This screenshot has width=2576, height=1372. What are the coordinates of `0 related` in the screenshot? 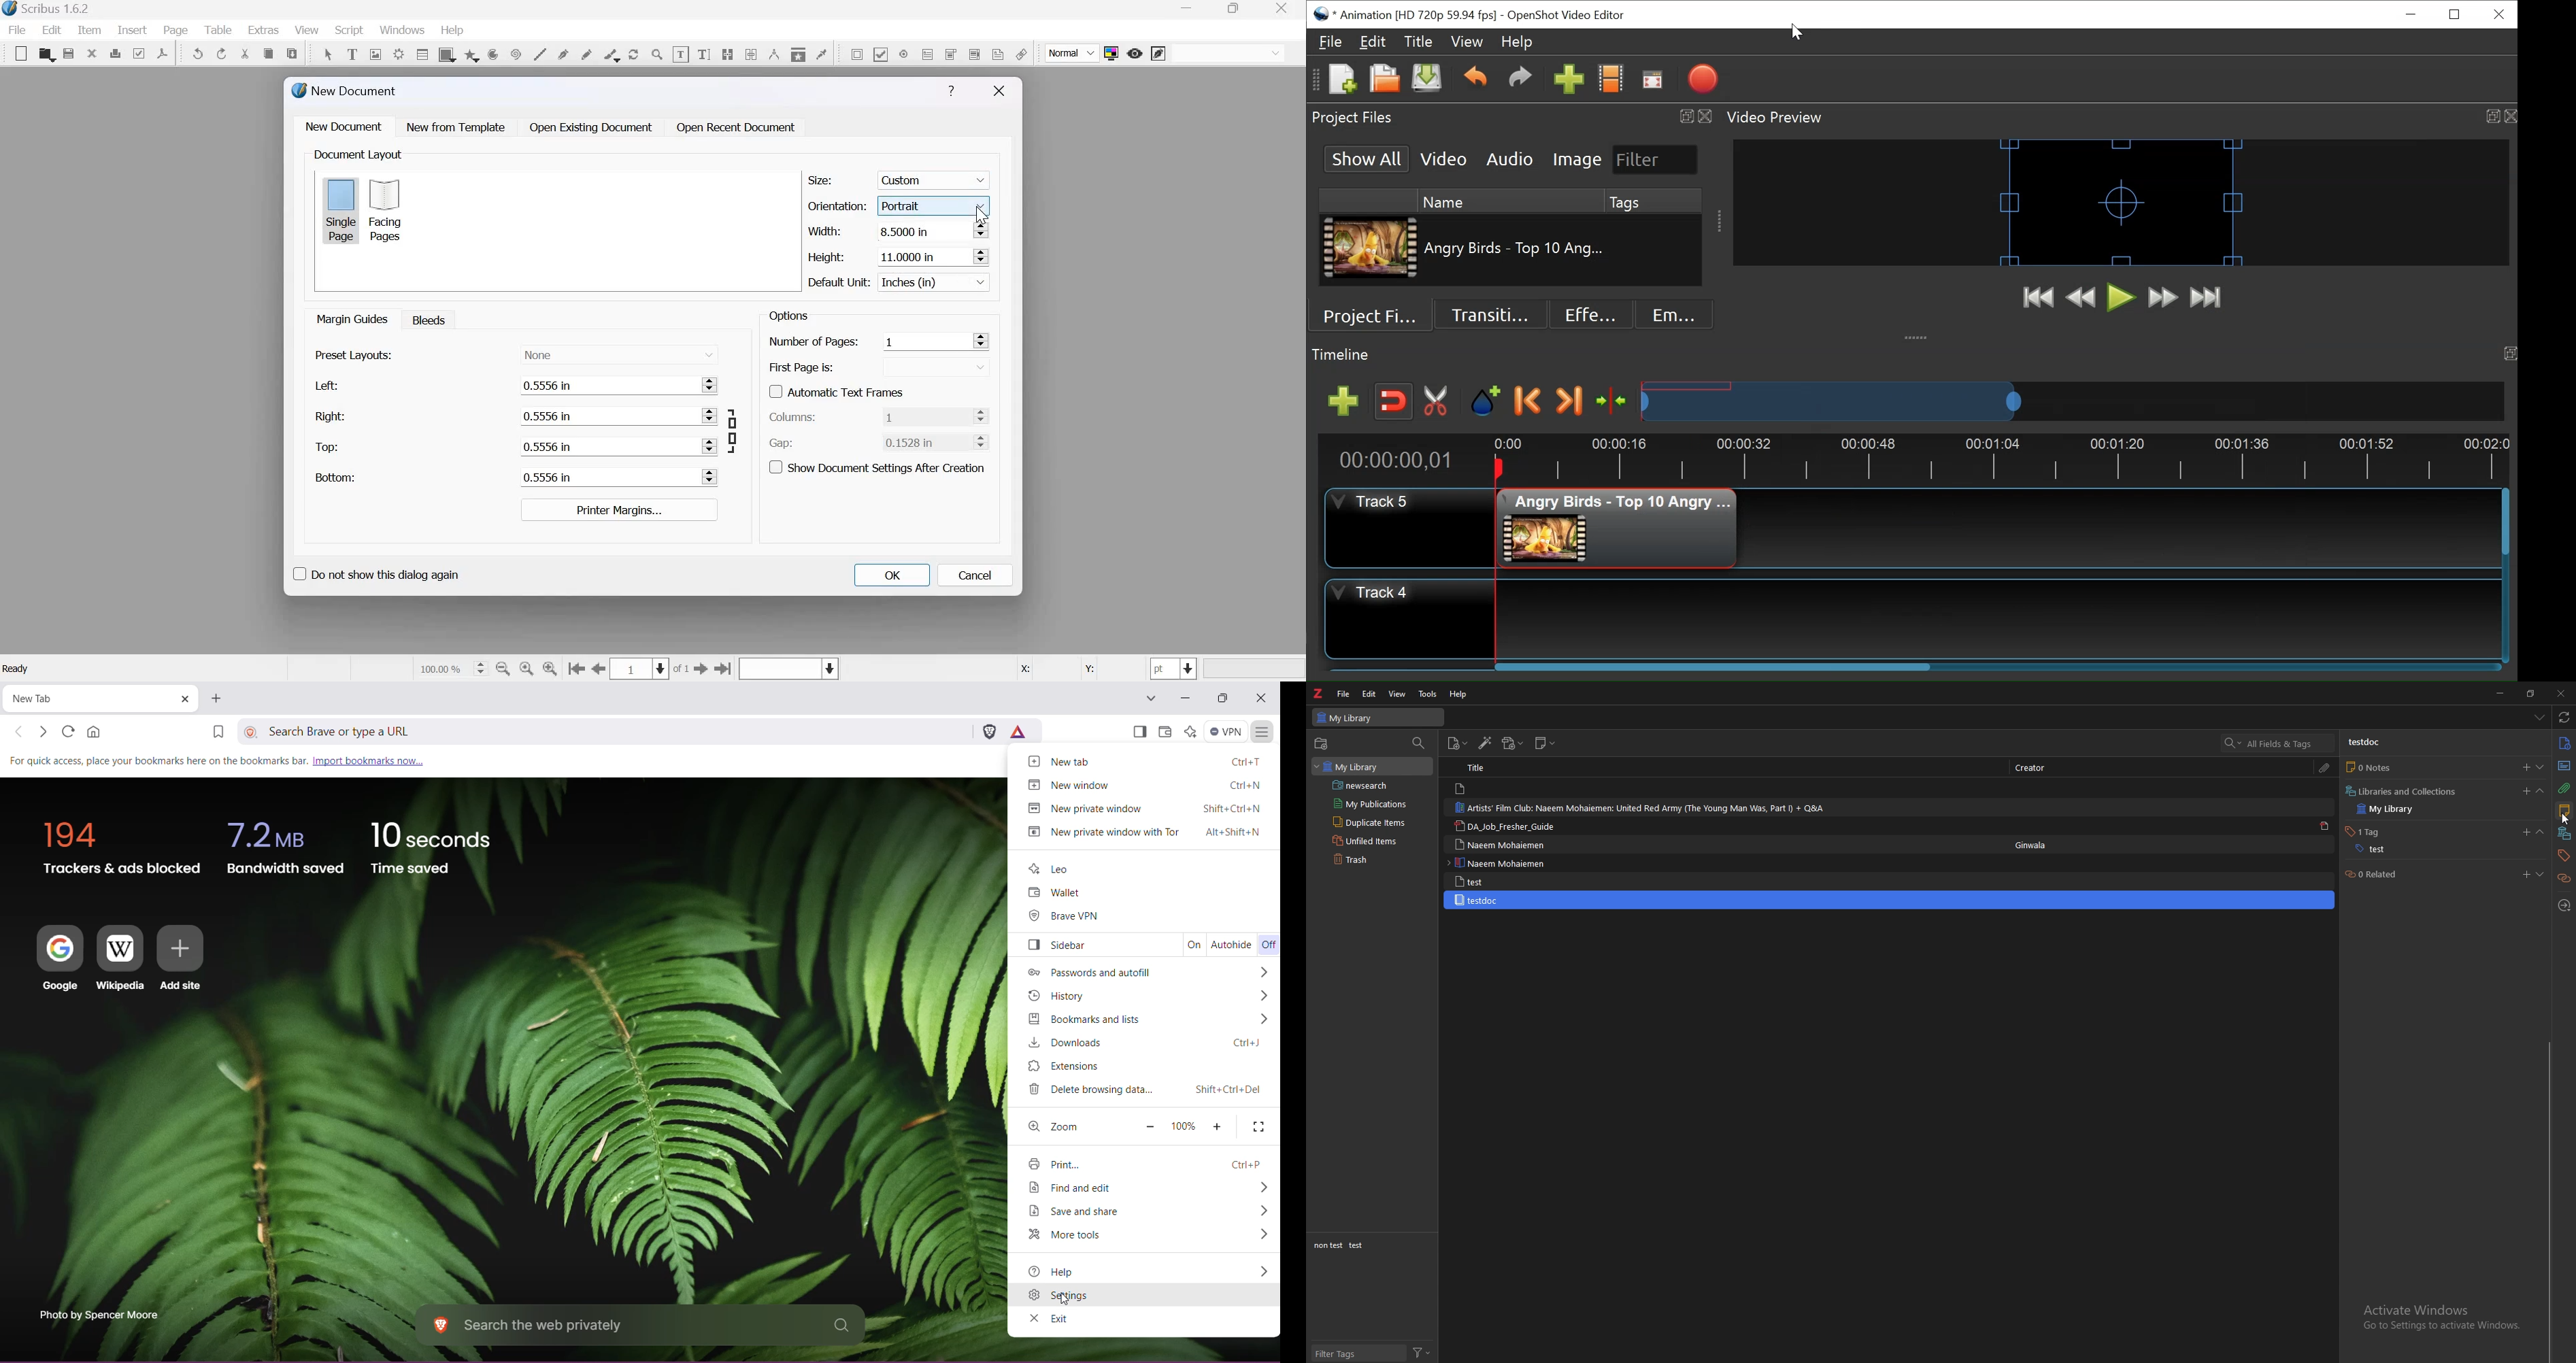 It's located at (2382, 873).